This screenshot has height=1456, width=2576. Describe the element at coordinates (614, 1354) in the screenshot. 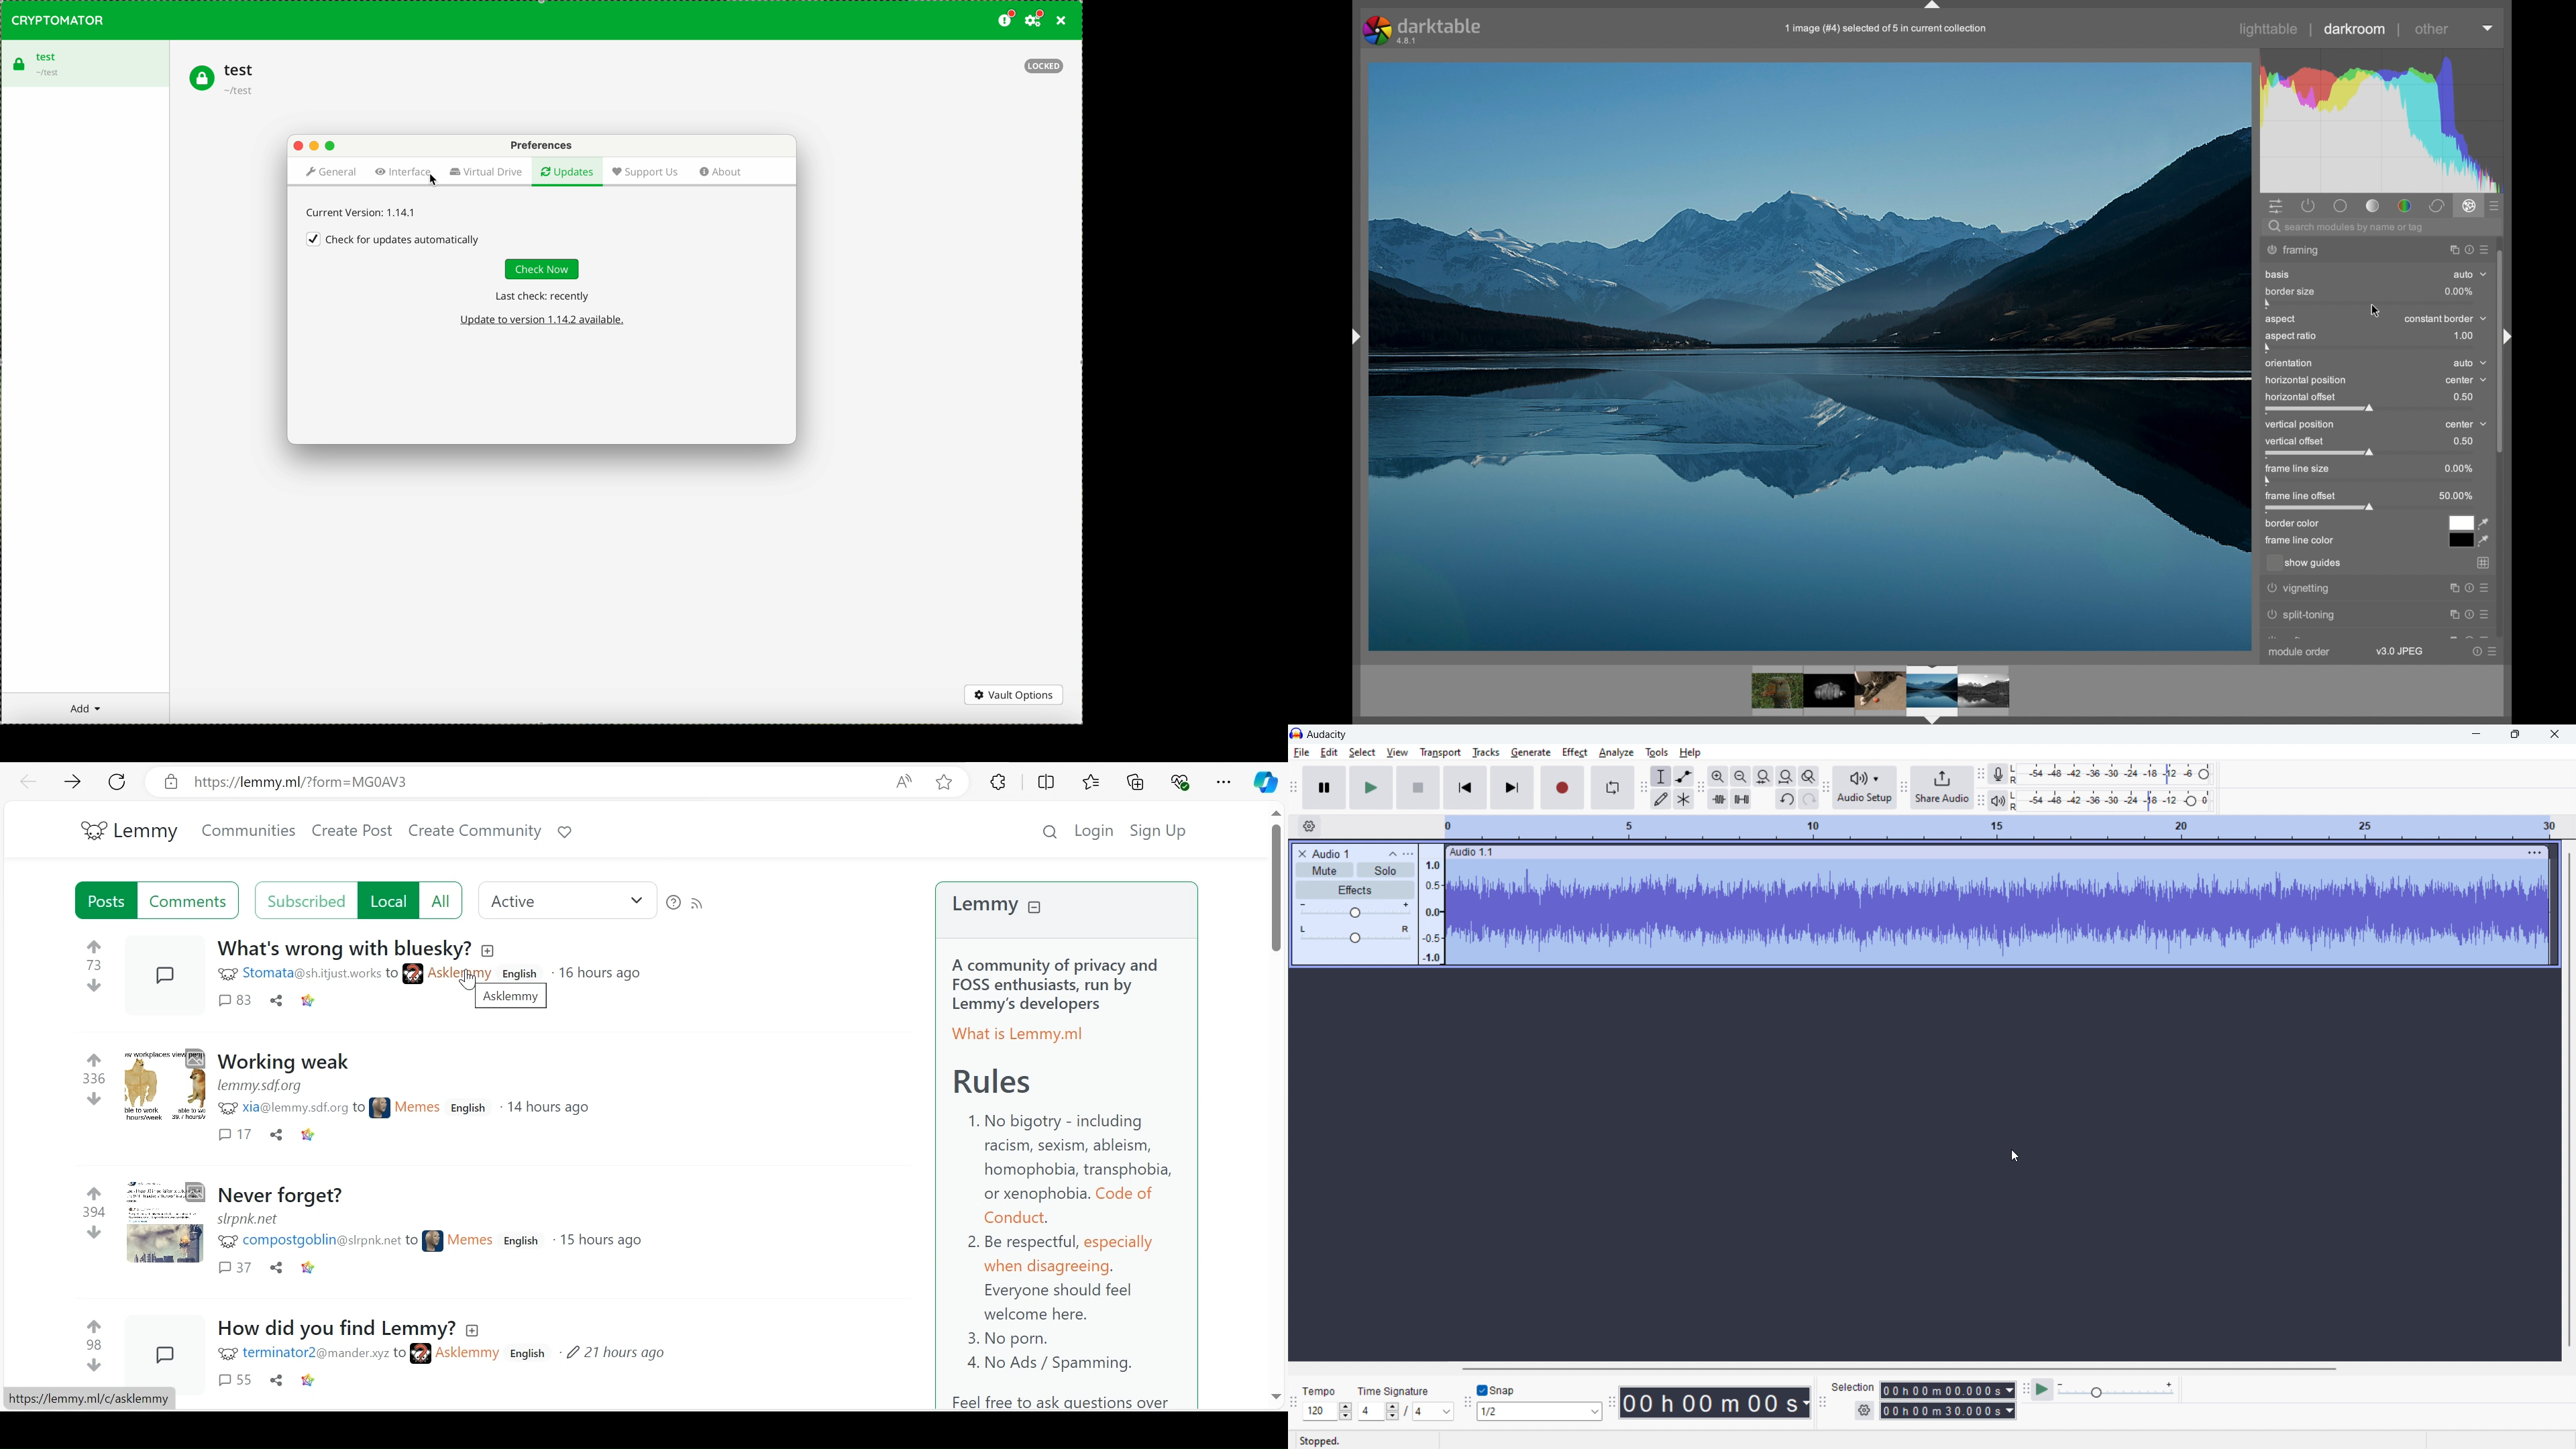

I see `Posted time` at that location.